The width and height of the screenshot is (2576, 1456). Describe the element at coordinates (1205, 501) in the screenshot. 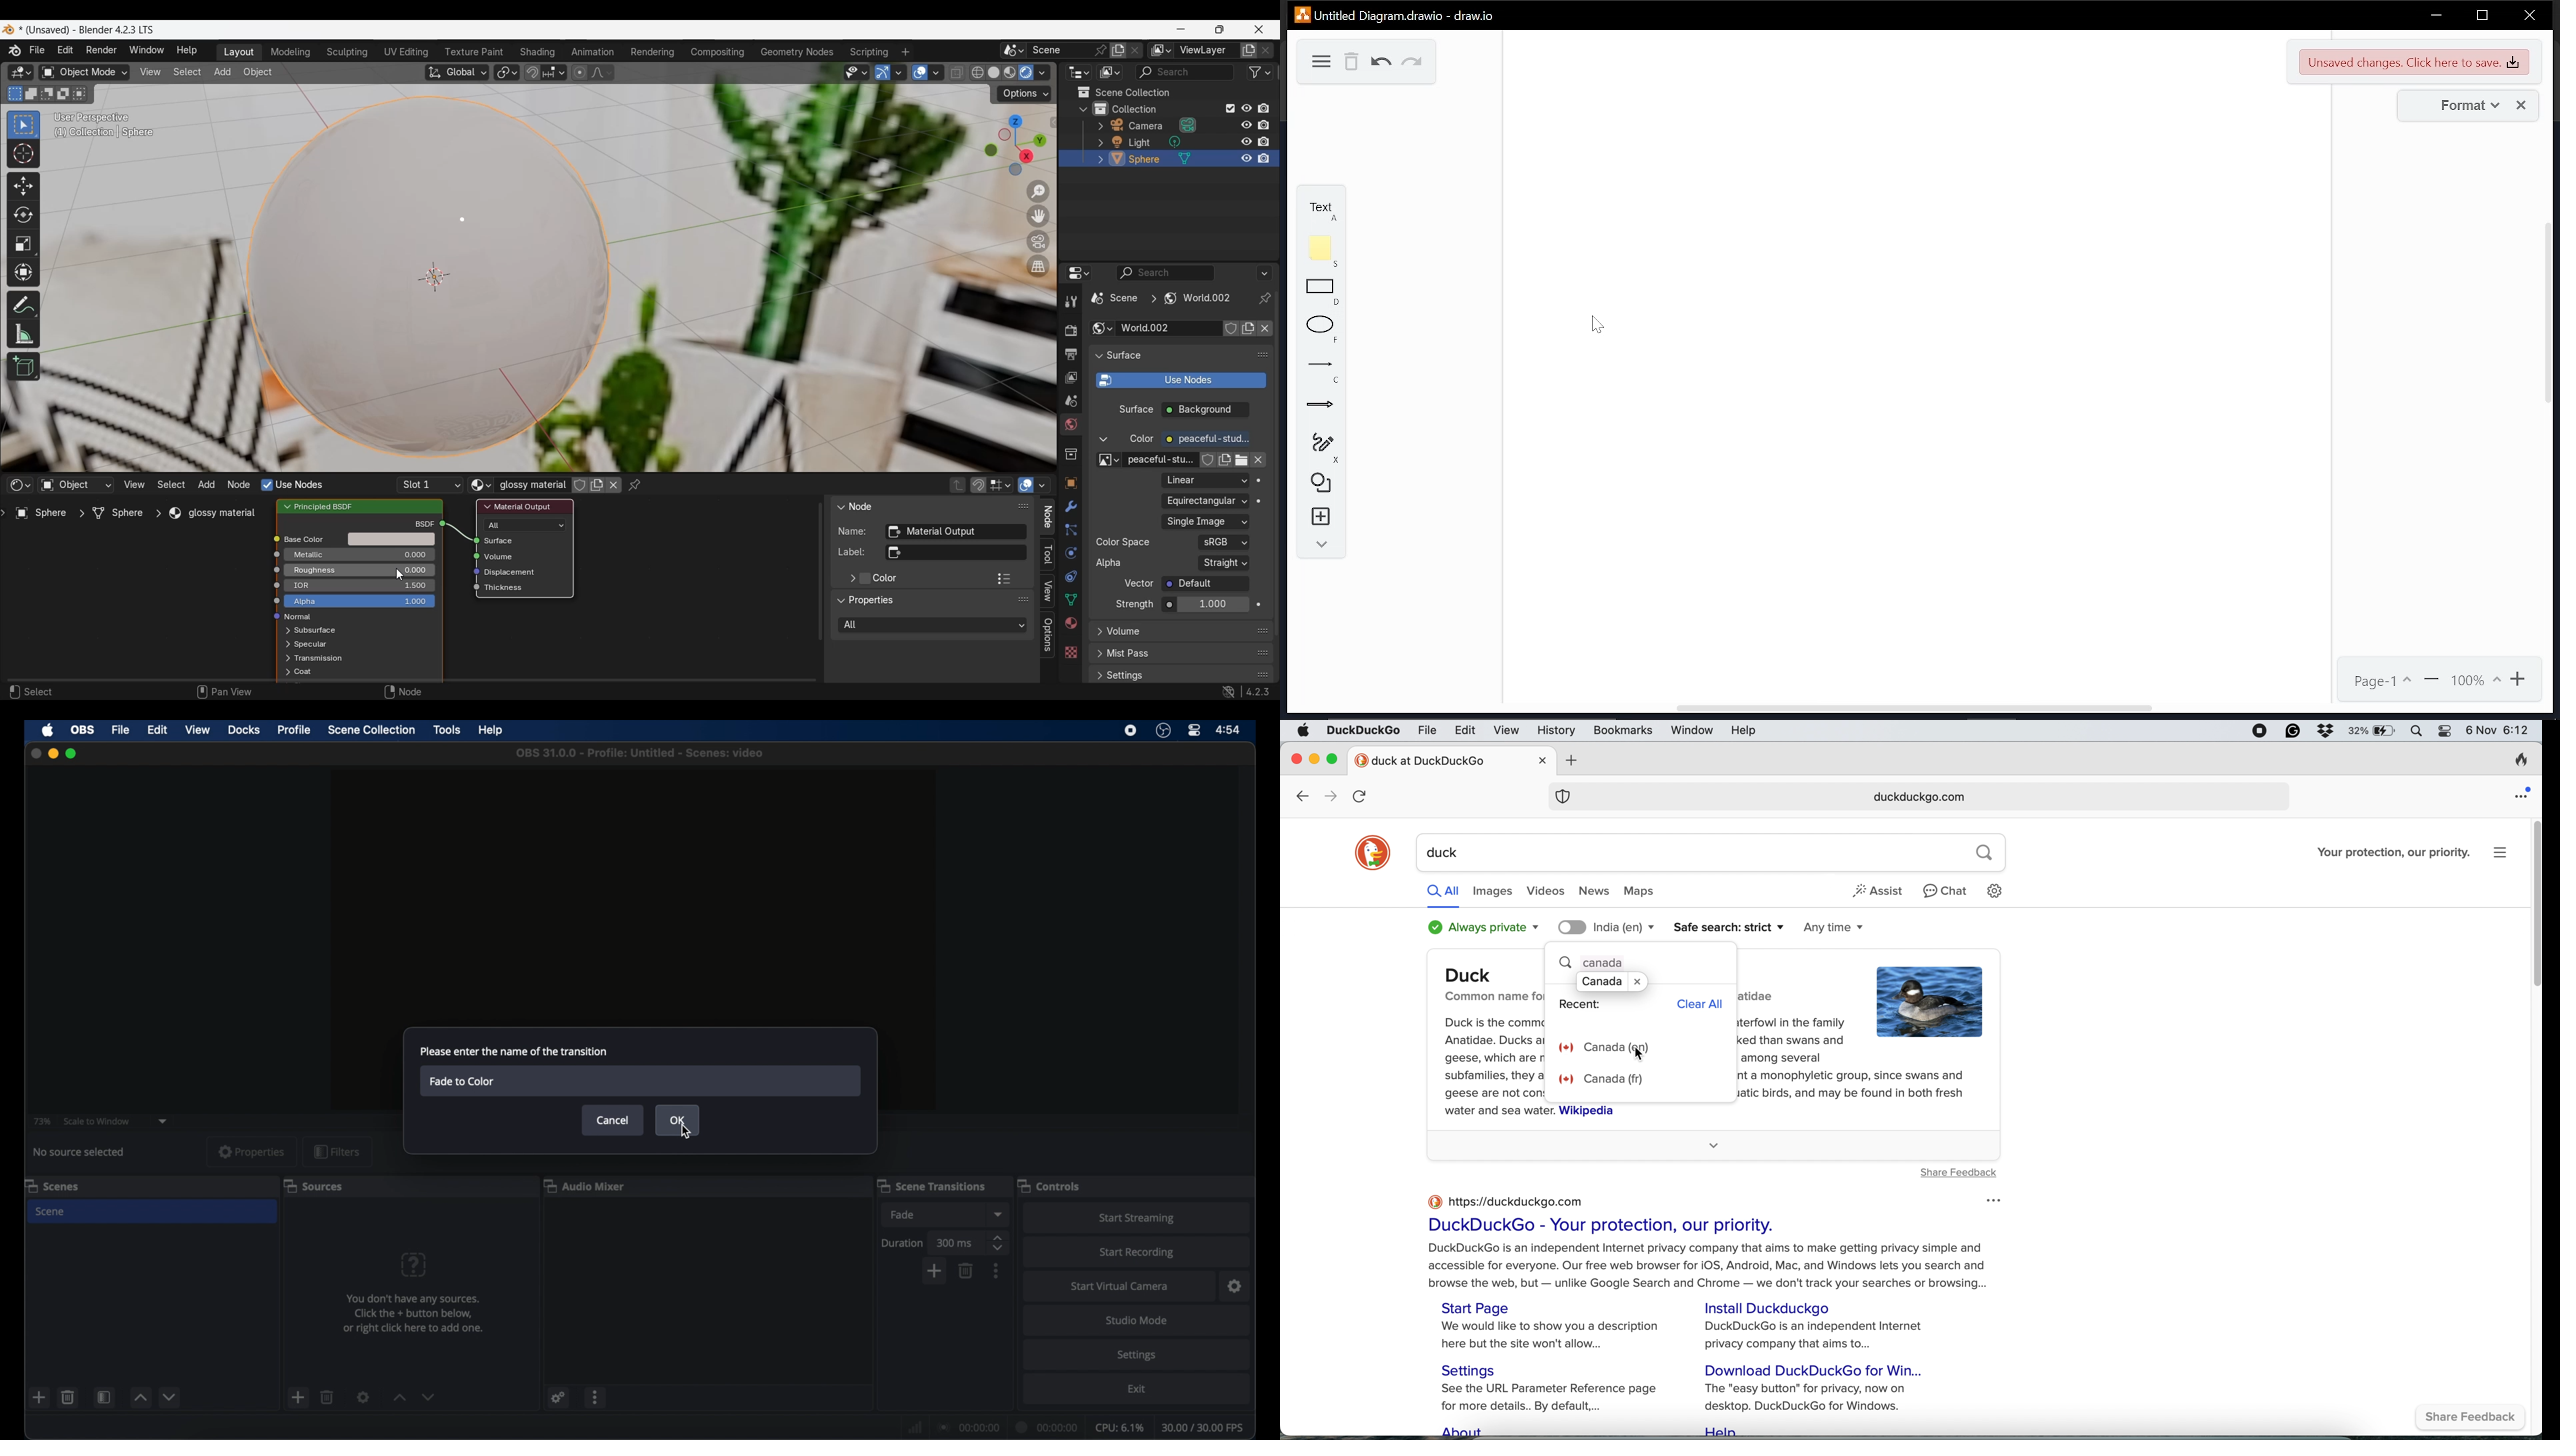

I see `Projection of the input image` at that location.